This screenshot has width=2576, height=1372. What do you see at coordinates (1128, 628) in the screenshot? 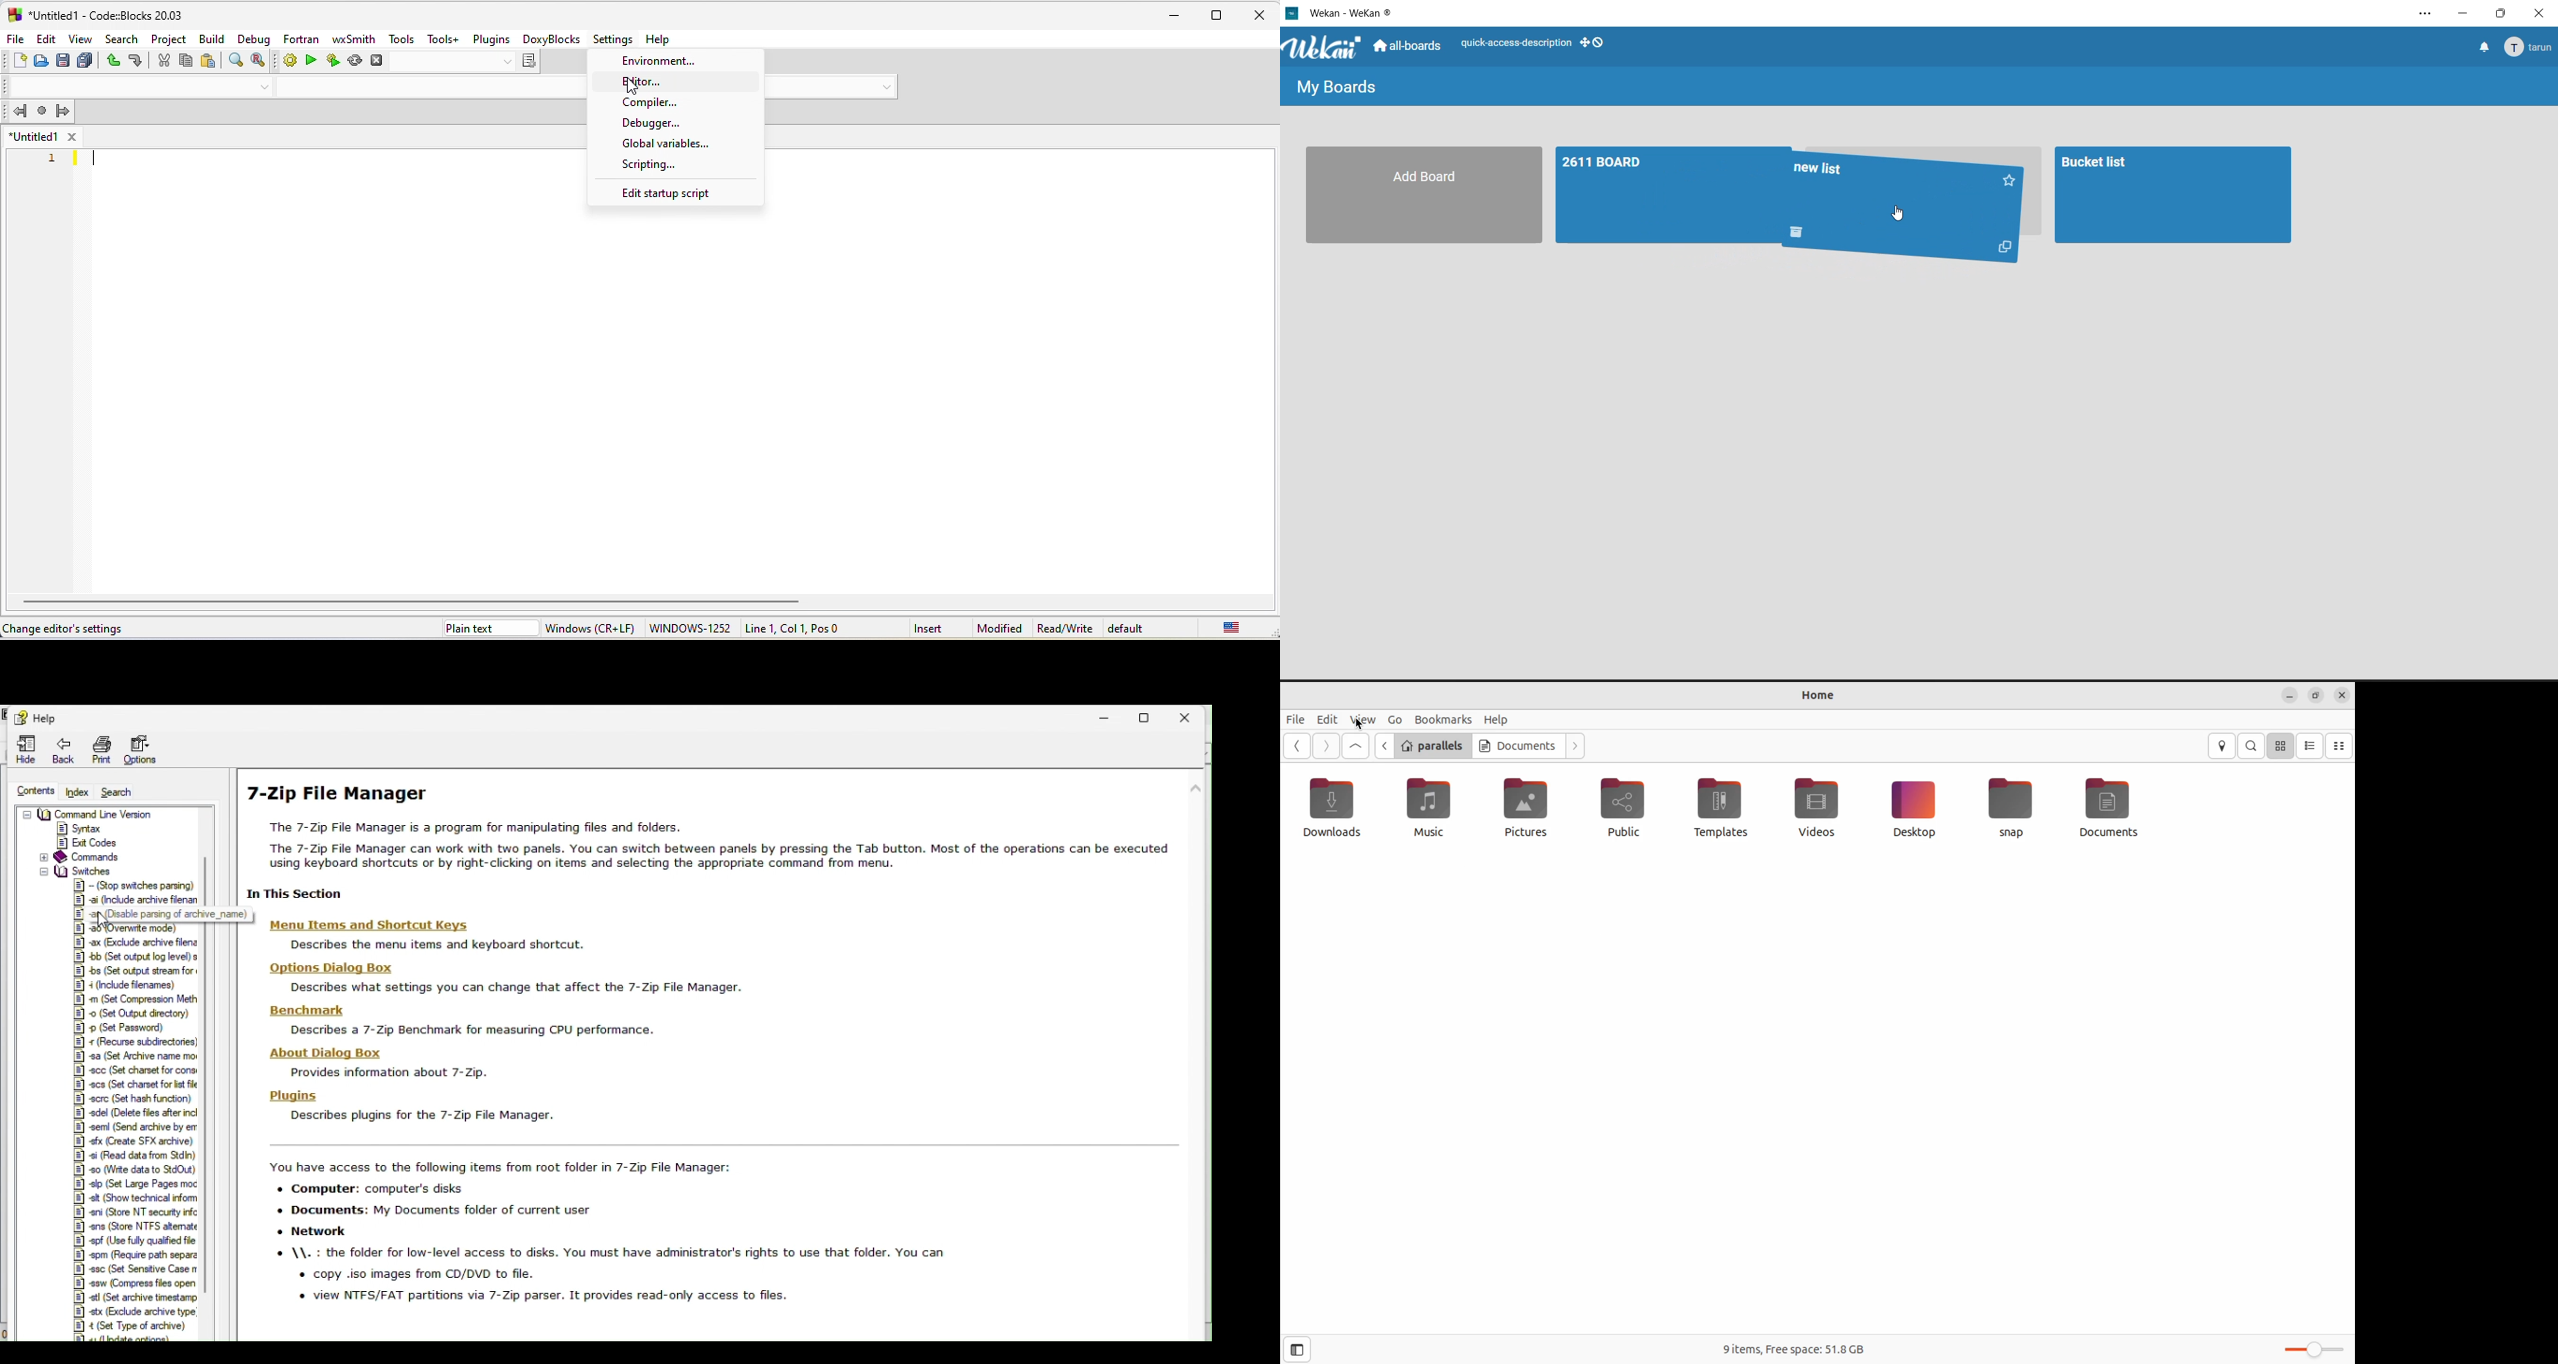
I see `default` at bounding box center [1128, 628].